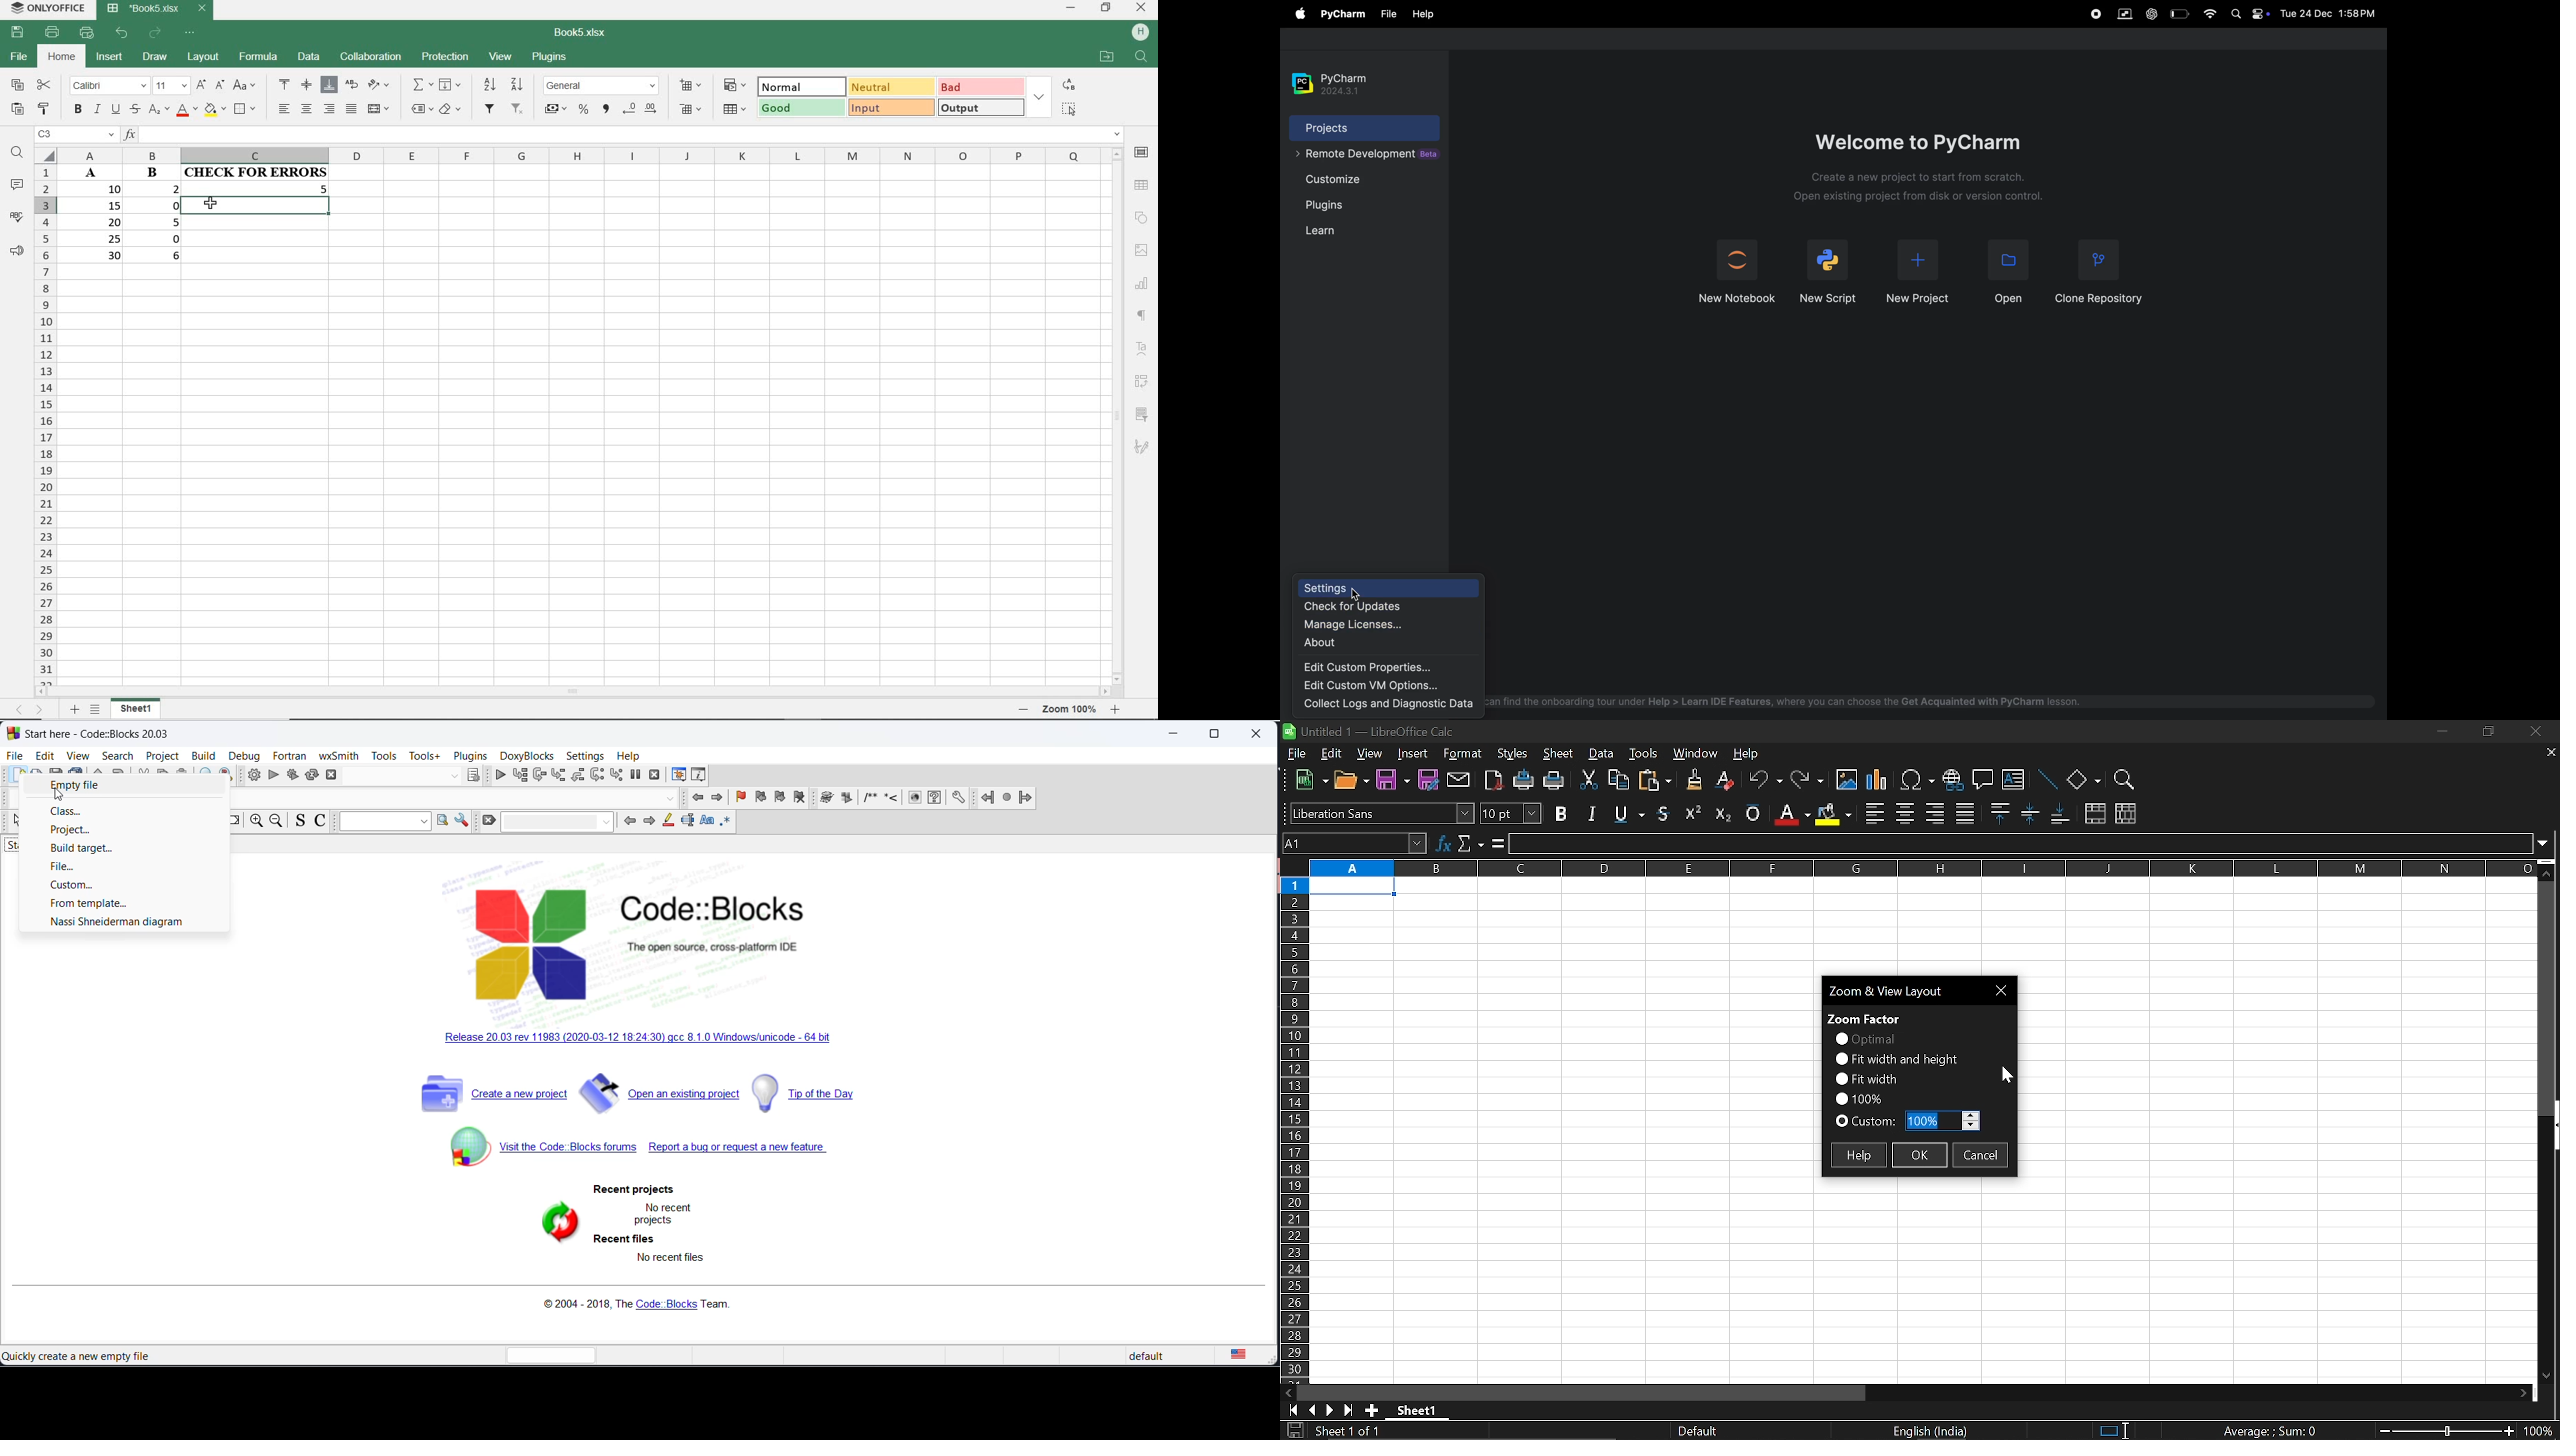 The height and width of the screenshot is (1456, 2576). Describe the element at coordinates (121, 867) in the screenshot. I see `file` at that location.